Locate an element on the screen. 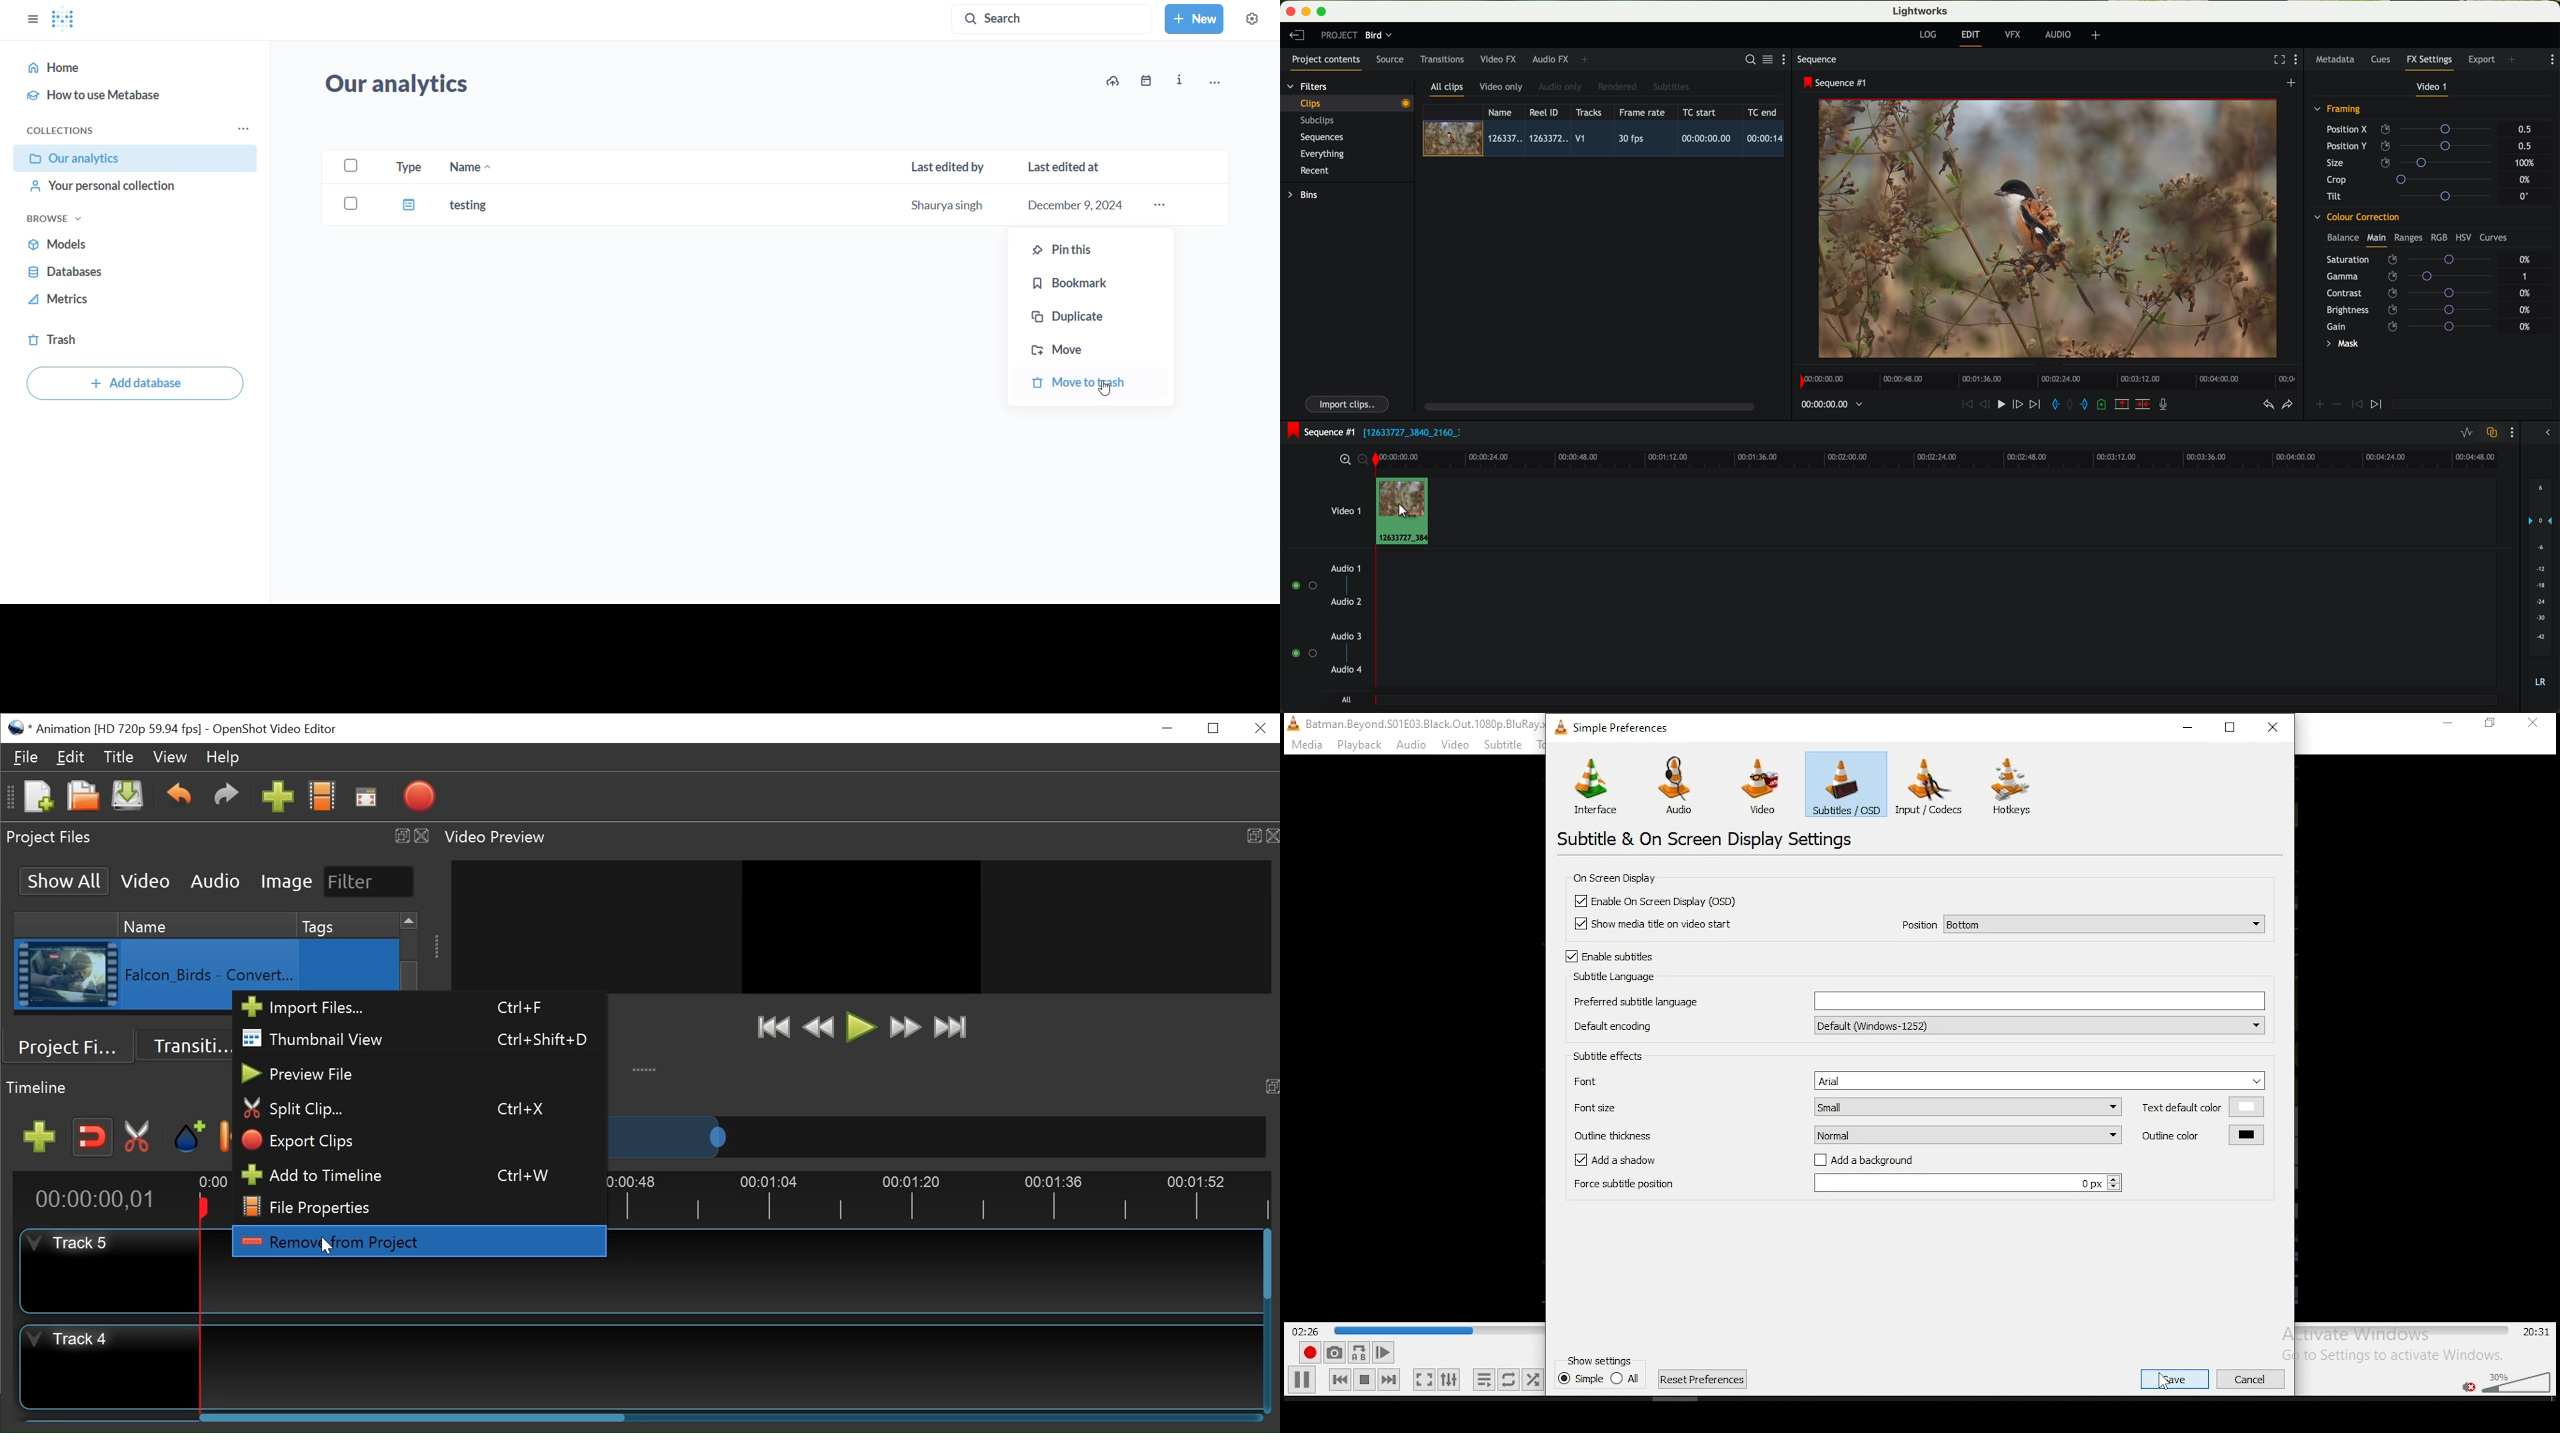 This screenshot has width=2576, height=1456. gain is located at coordinates (2415, 326).